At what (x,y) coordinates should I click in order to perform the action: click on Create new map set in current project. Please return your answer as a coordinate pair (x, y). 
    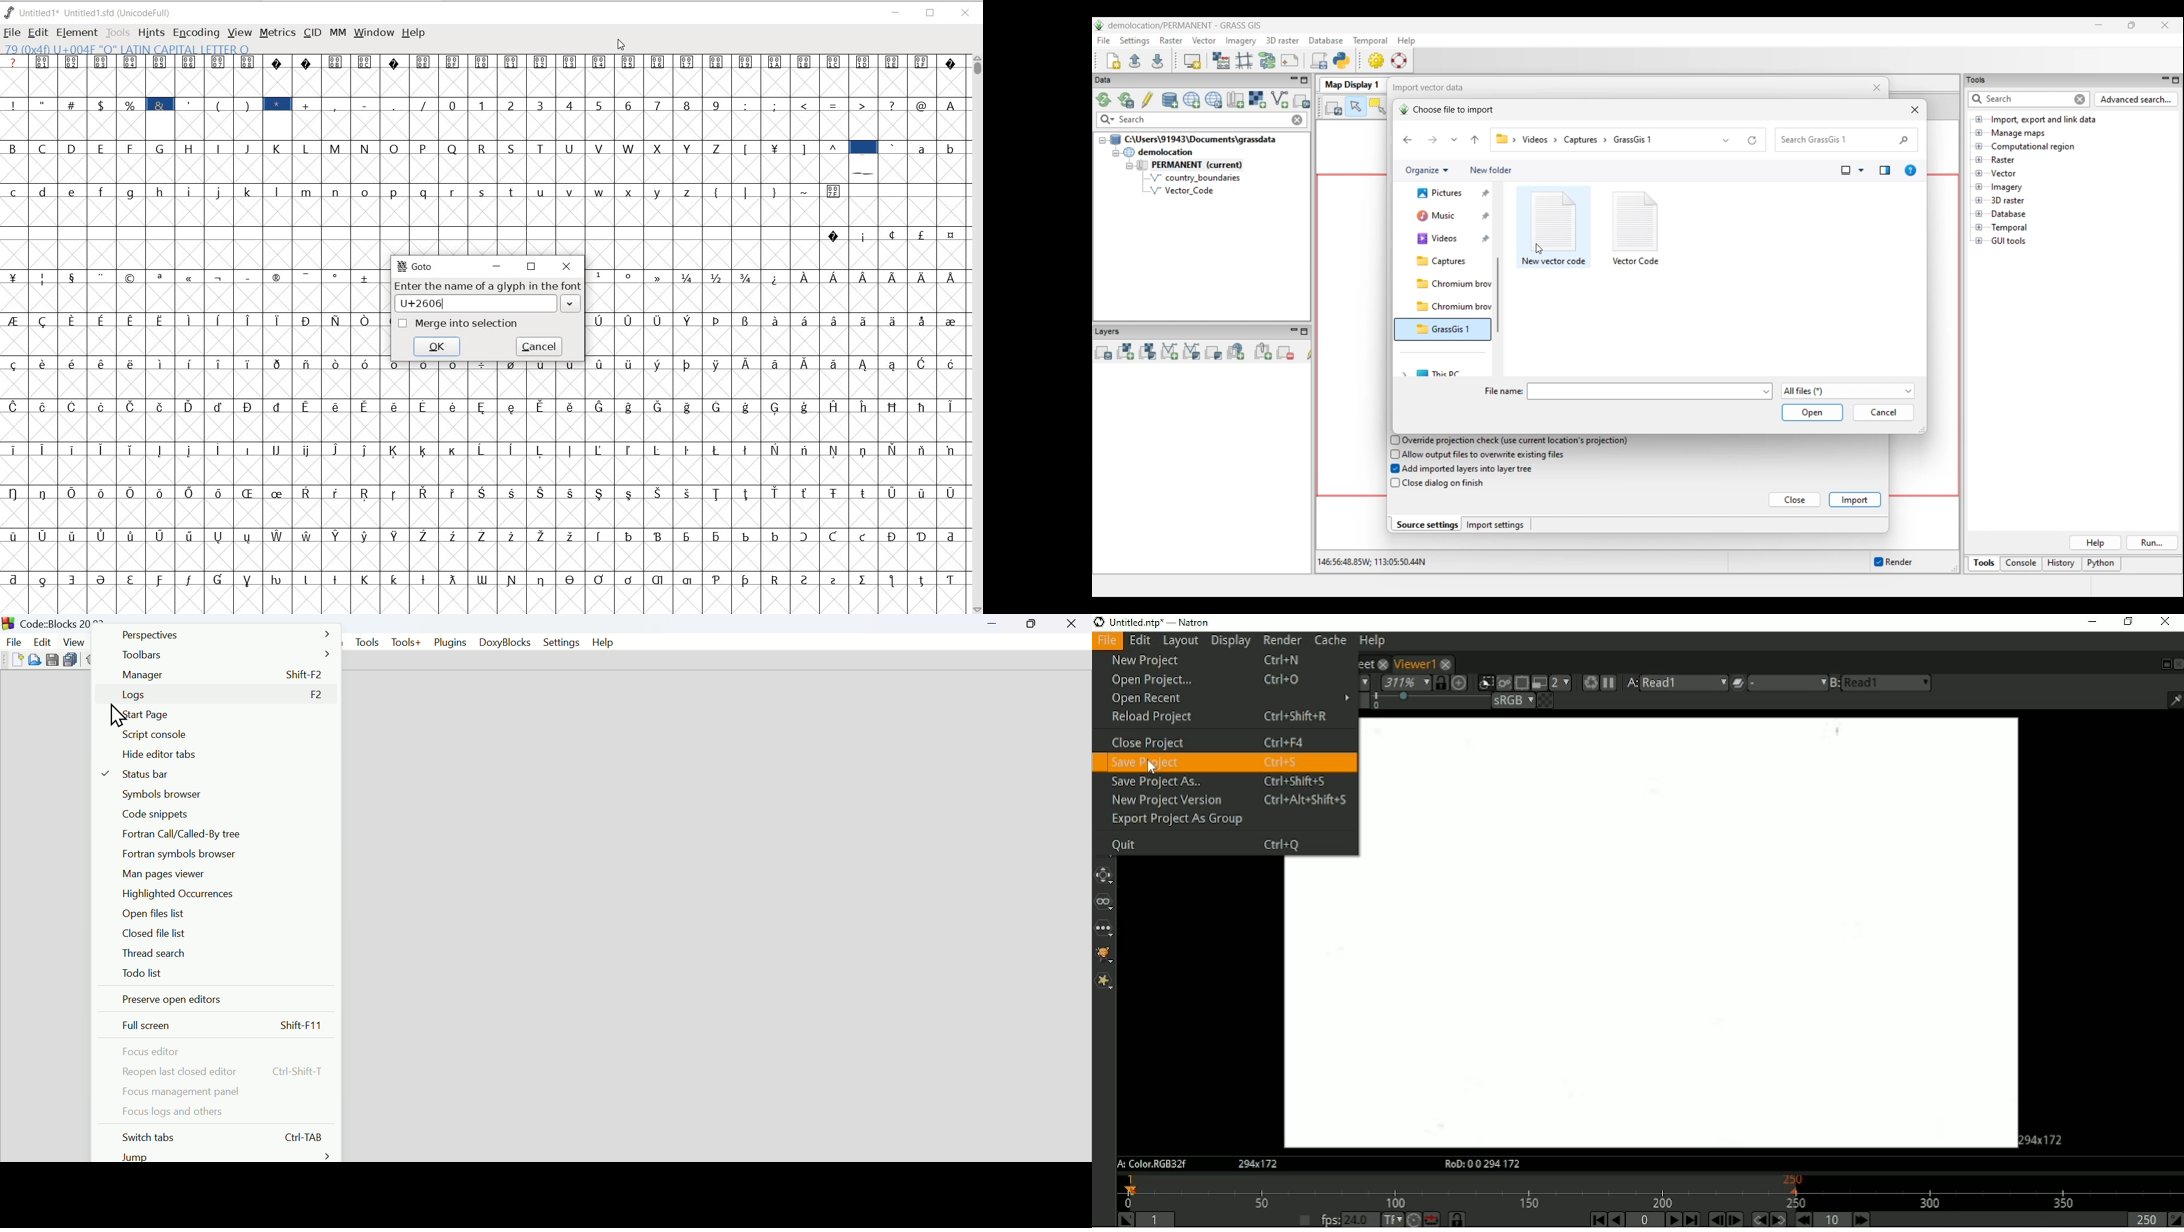
    Looking at the image, I should click on (1235, 99).